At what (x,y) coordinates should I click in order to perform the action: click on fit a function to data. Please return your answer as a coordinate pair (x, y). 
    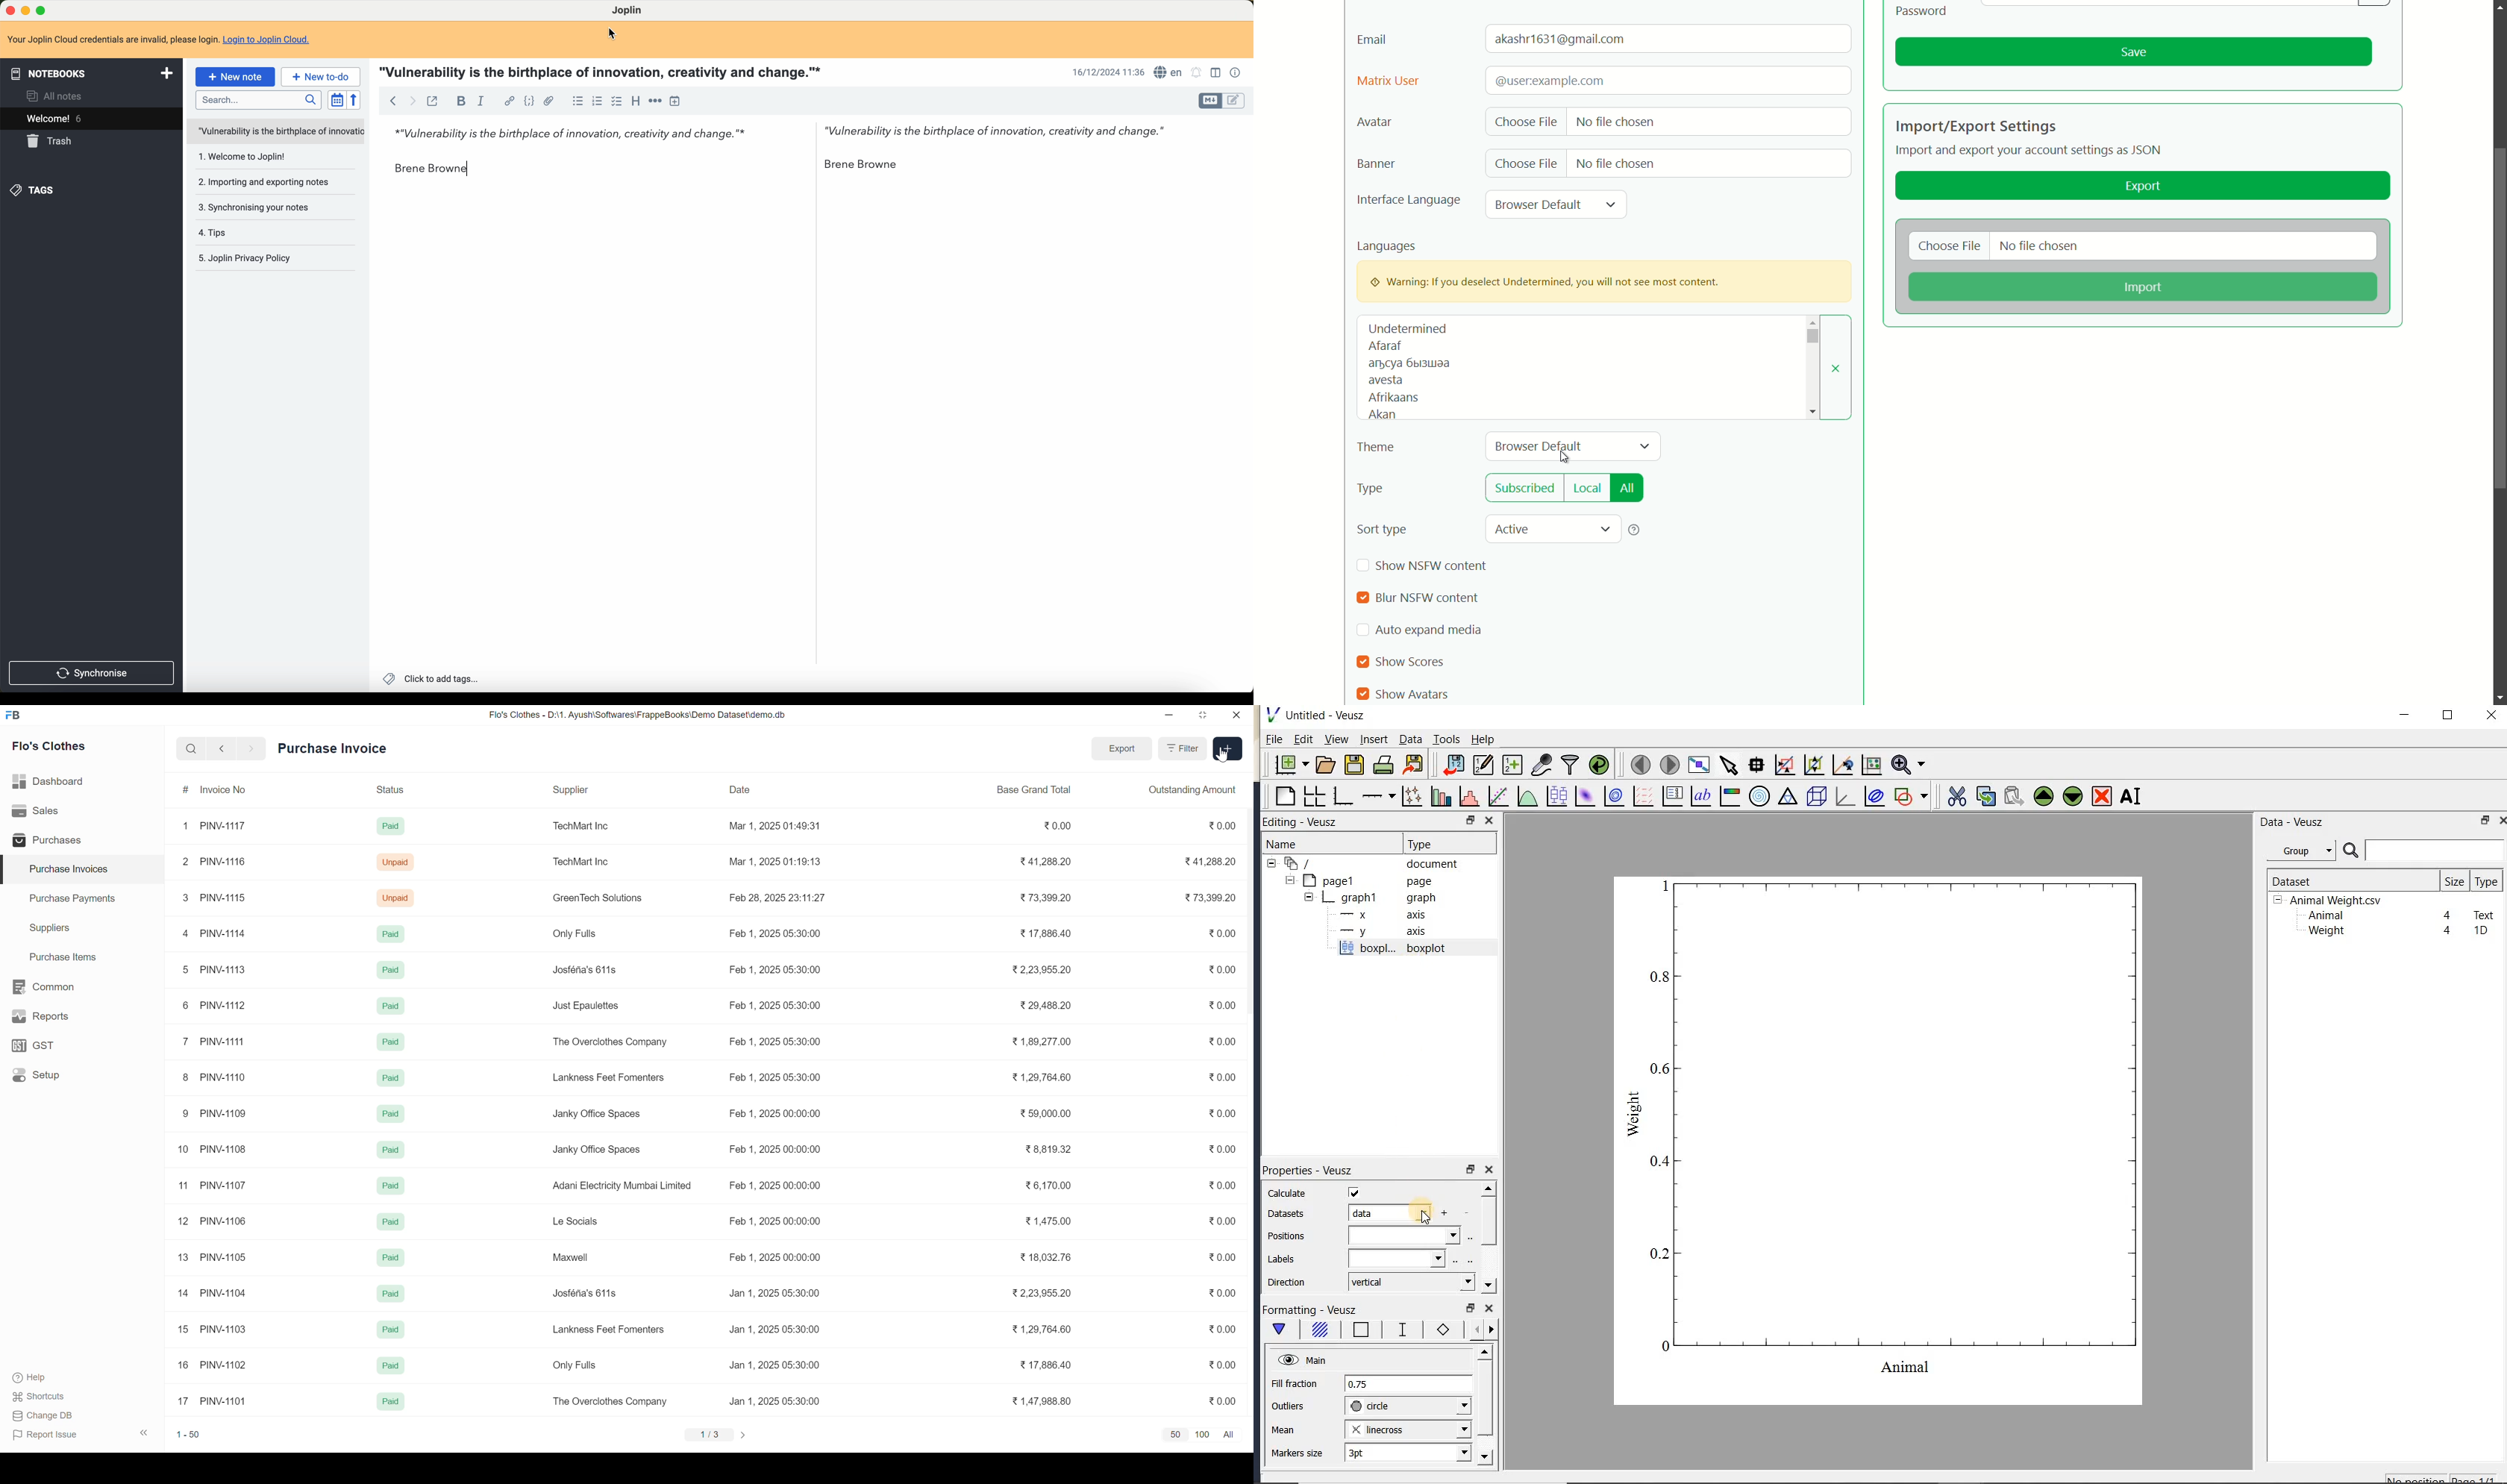
    Looking at the image, I should click on (1497, 796).